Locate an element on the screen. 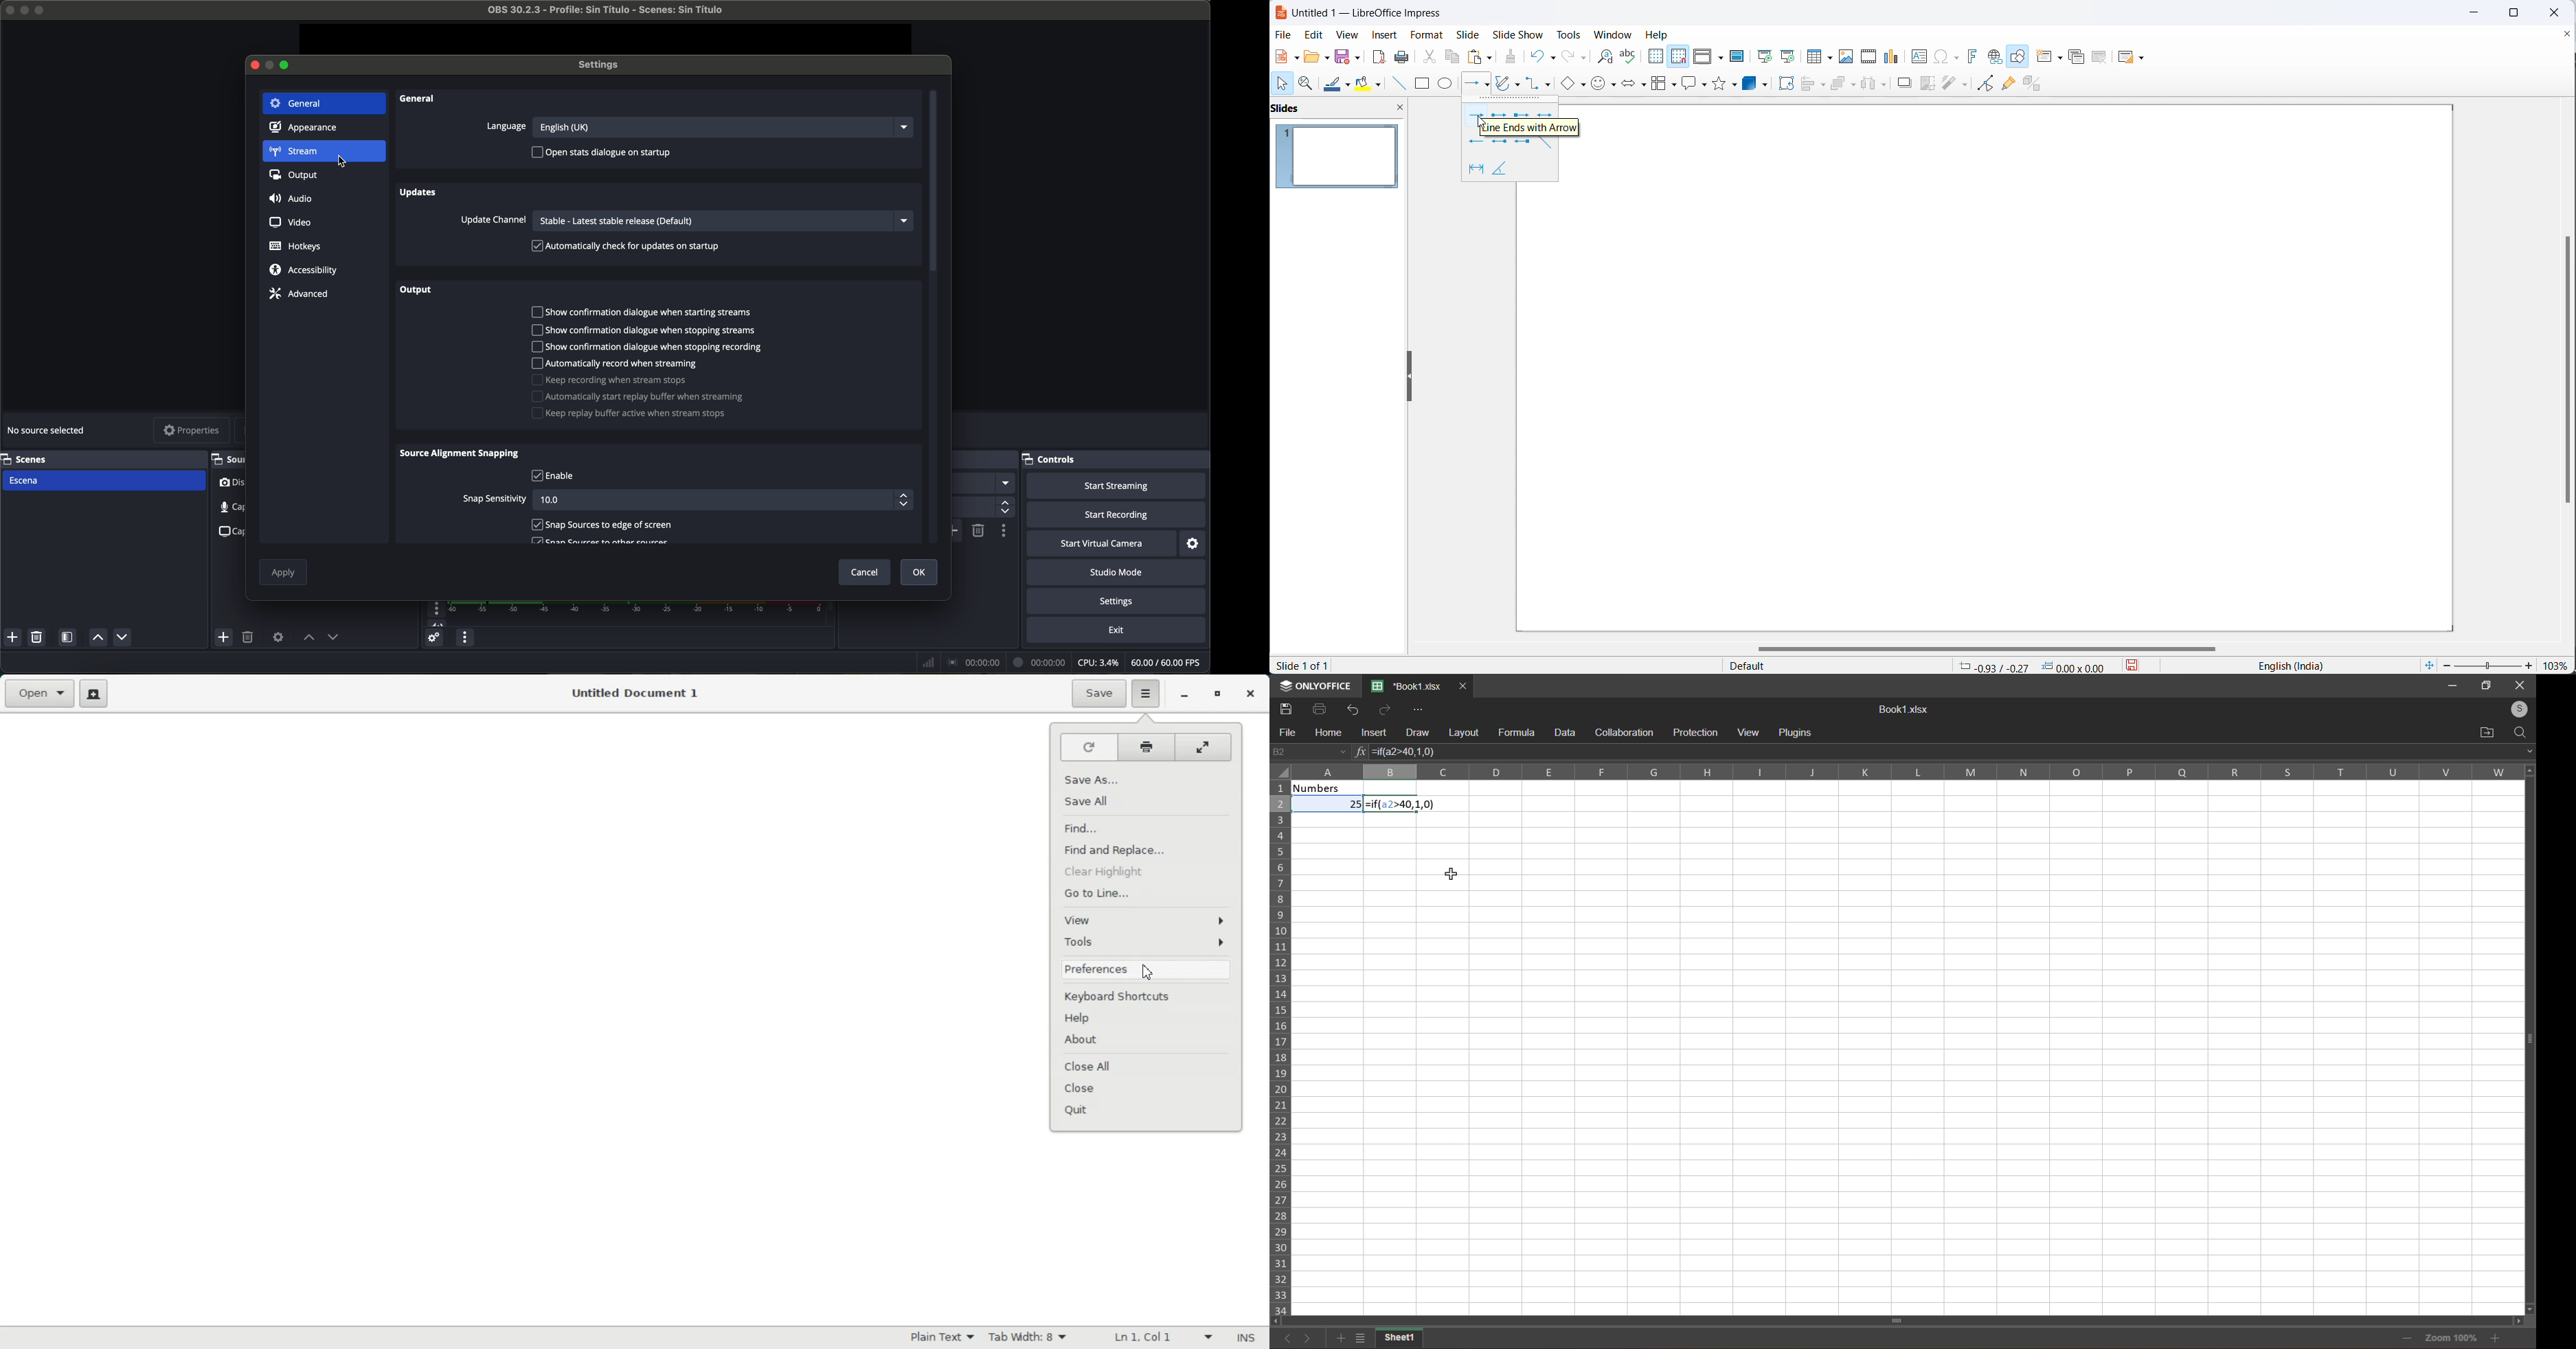 This screenshot has height=1372, width=2576. add sources is located at coordinates (225, 638).